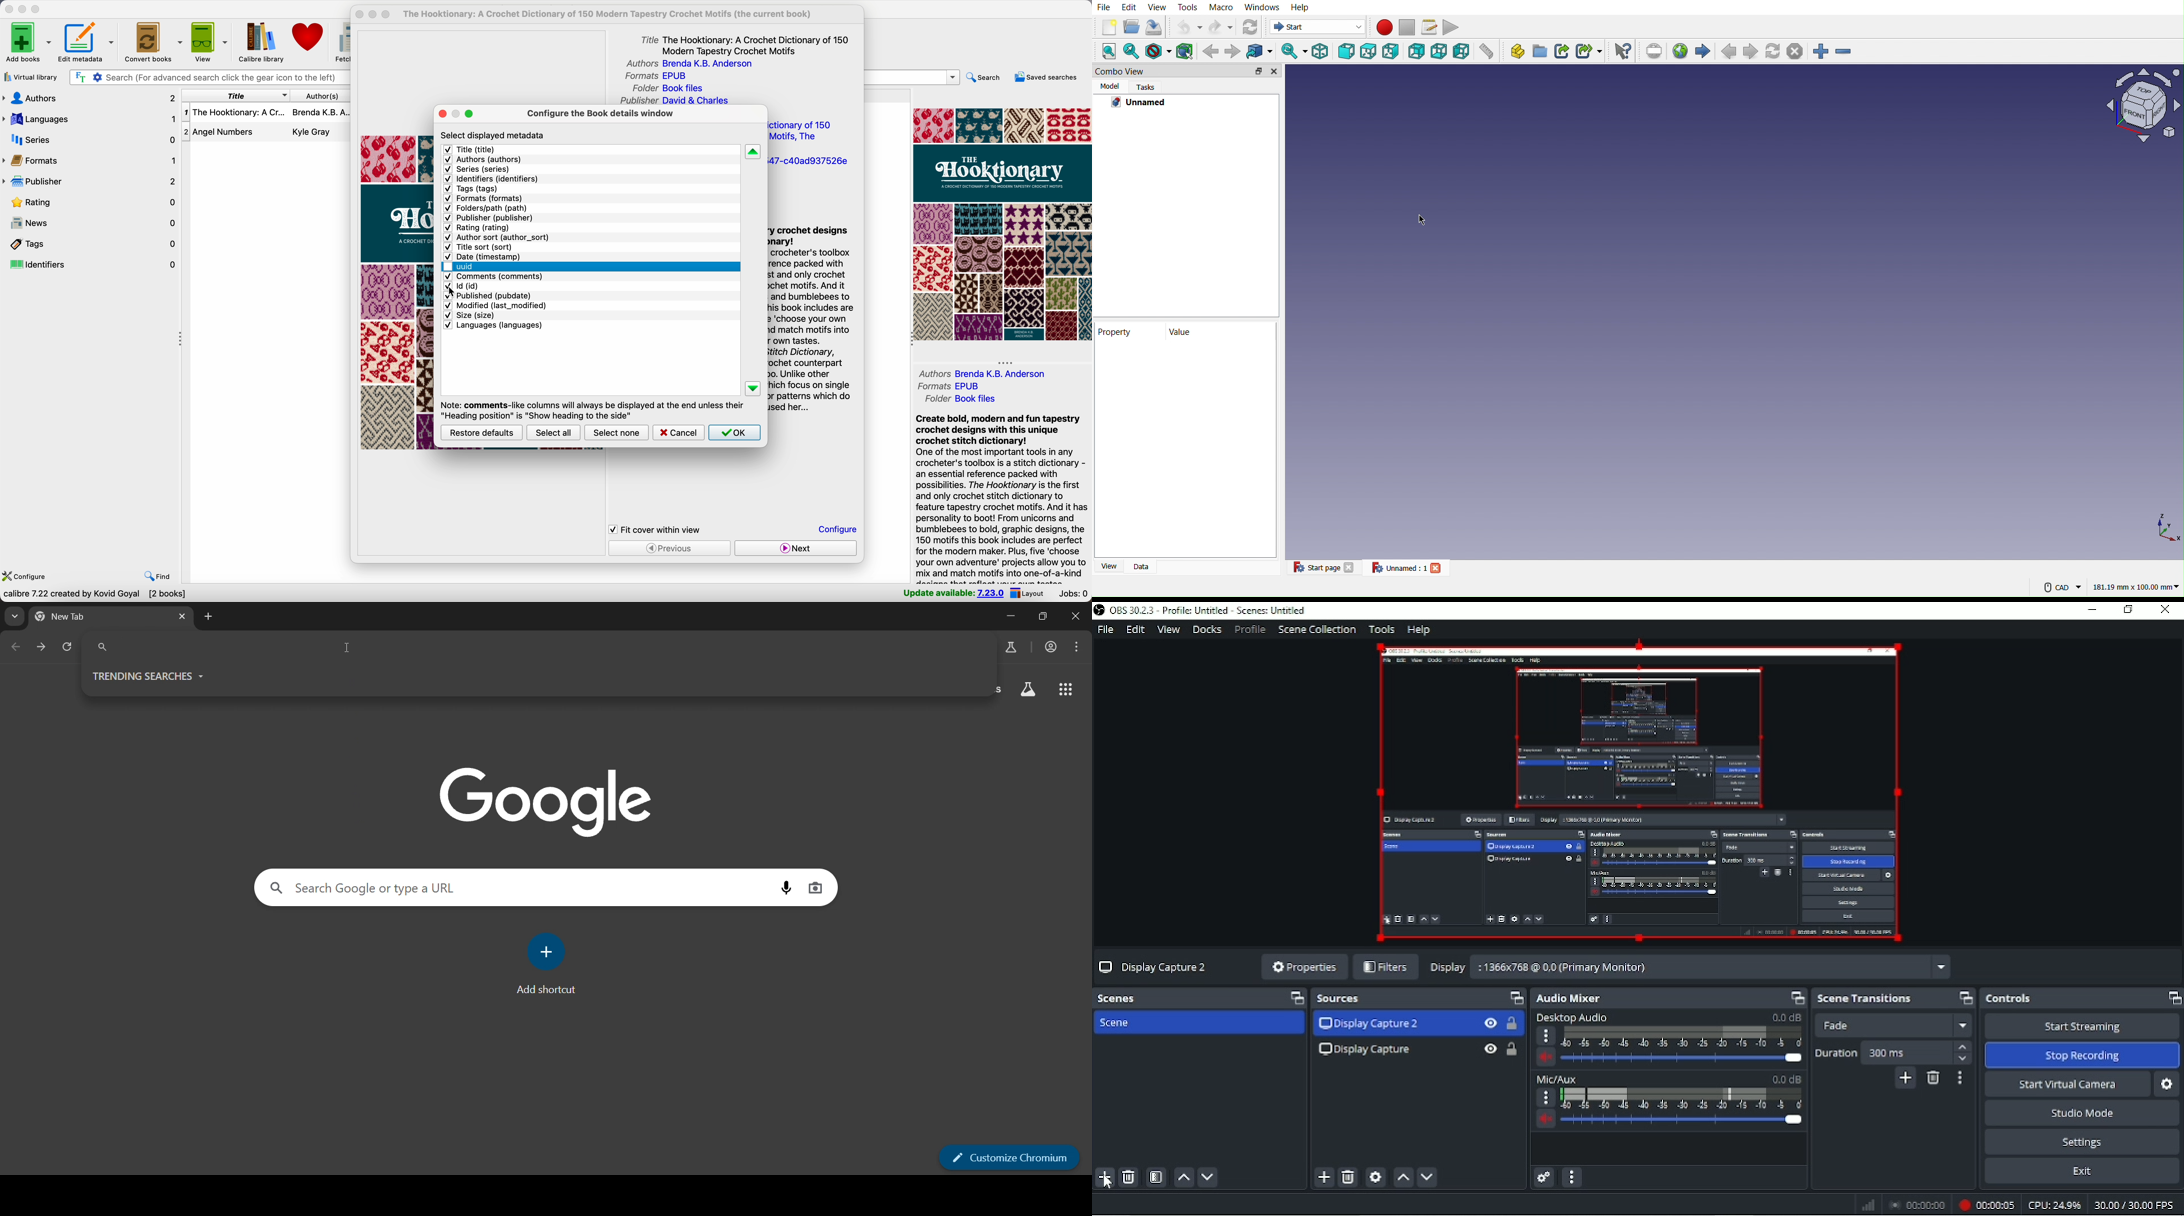 The width and height of the screenshot is (2184, 1232). Describe the element at coordinates (964, 399) in the screenshot. I see `folder` at that location.